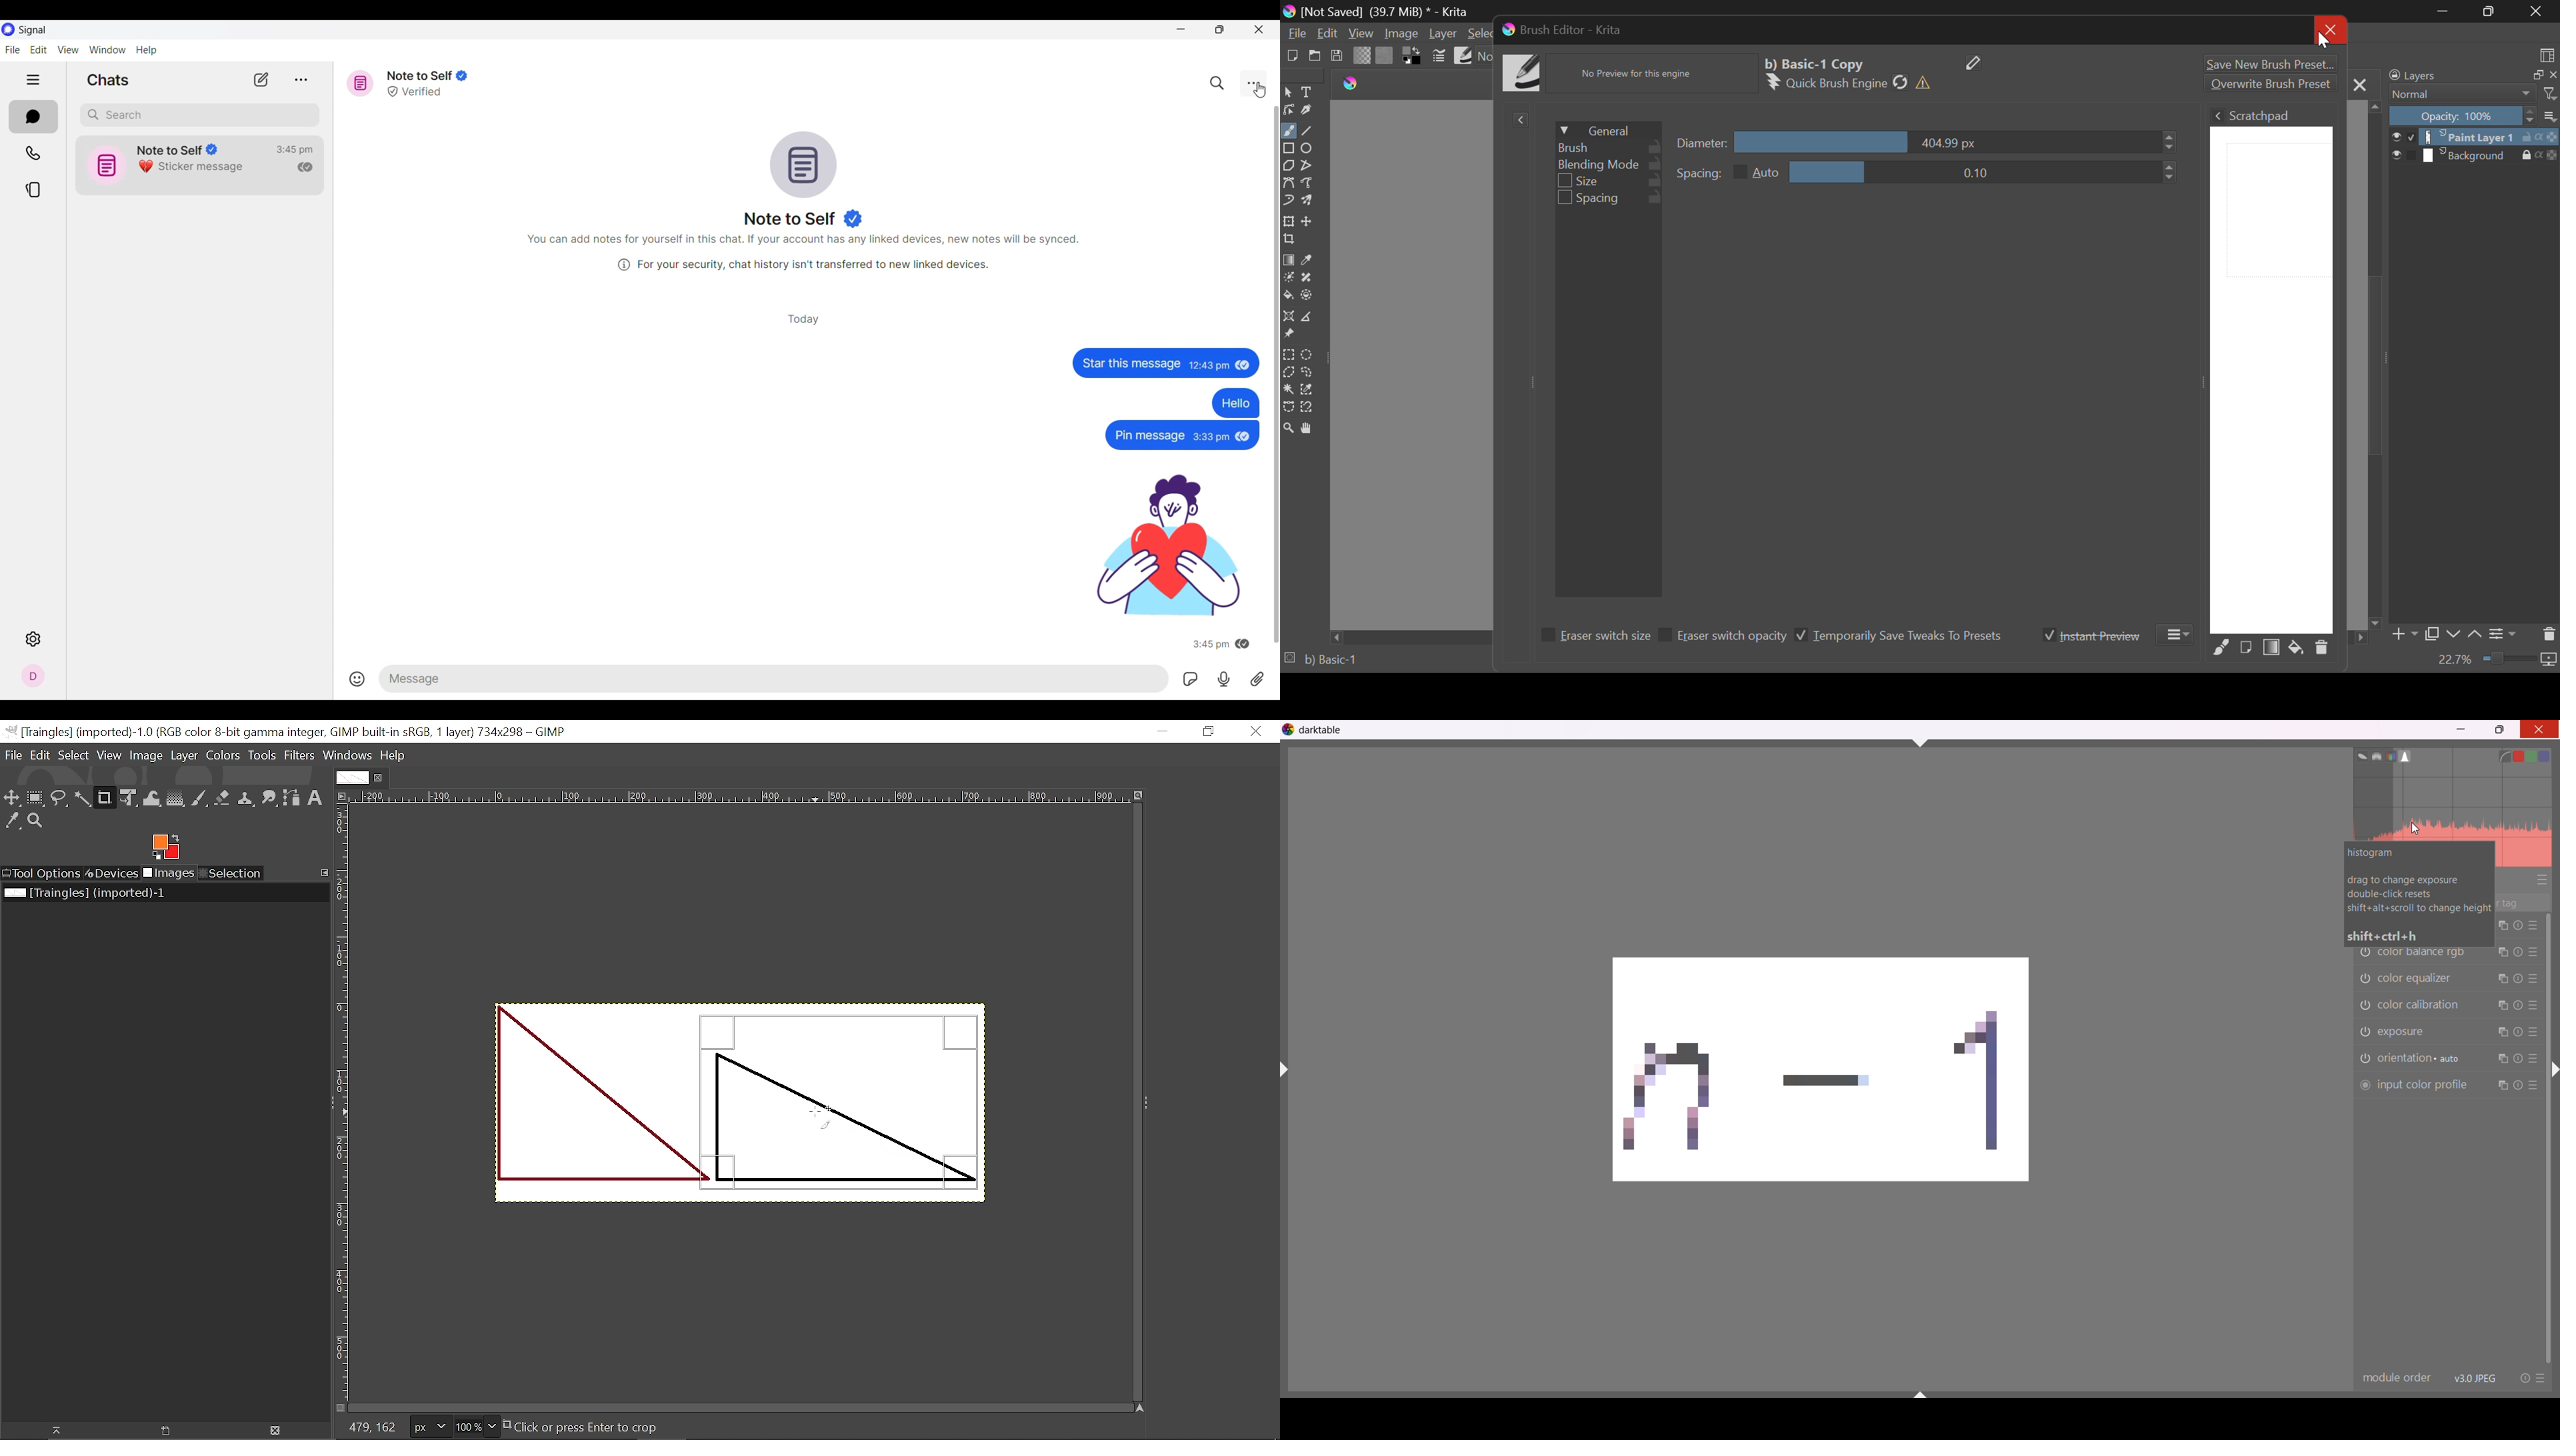  I want to click on Brush Scratchpad, so click(2273, 367).